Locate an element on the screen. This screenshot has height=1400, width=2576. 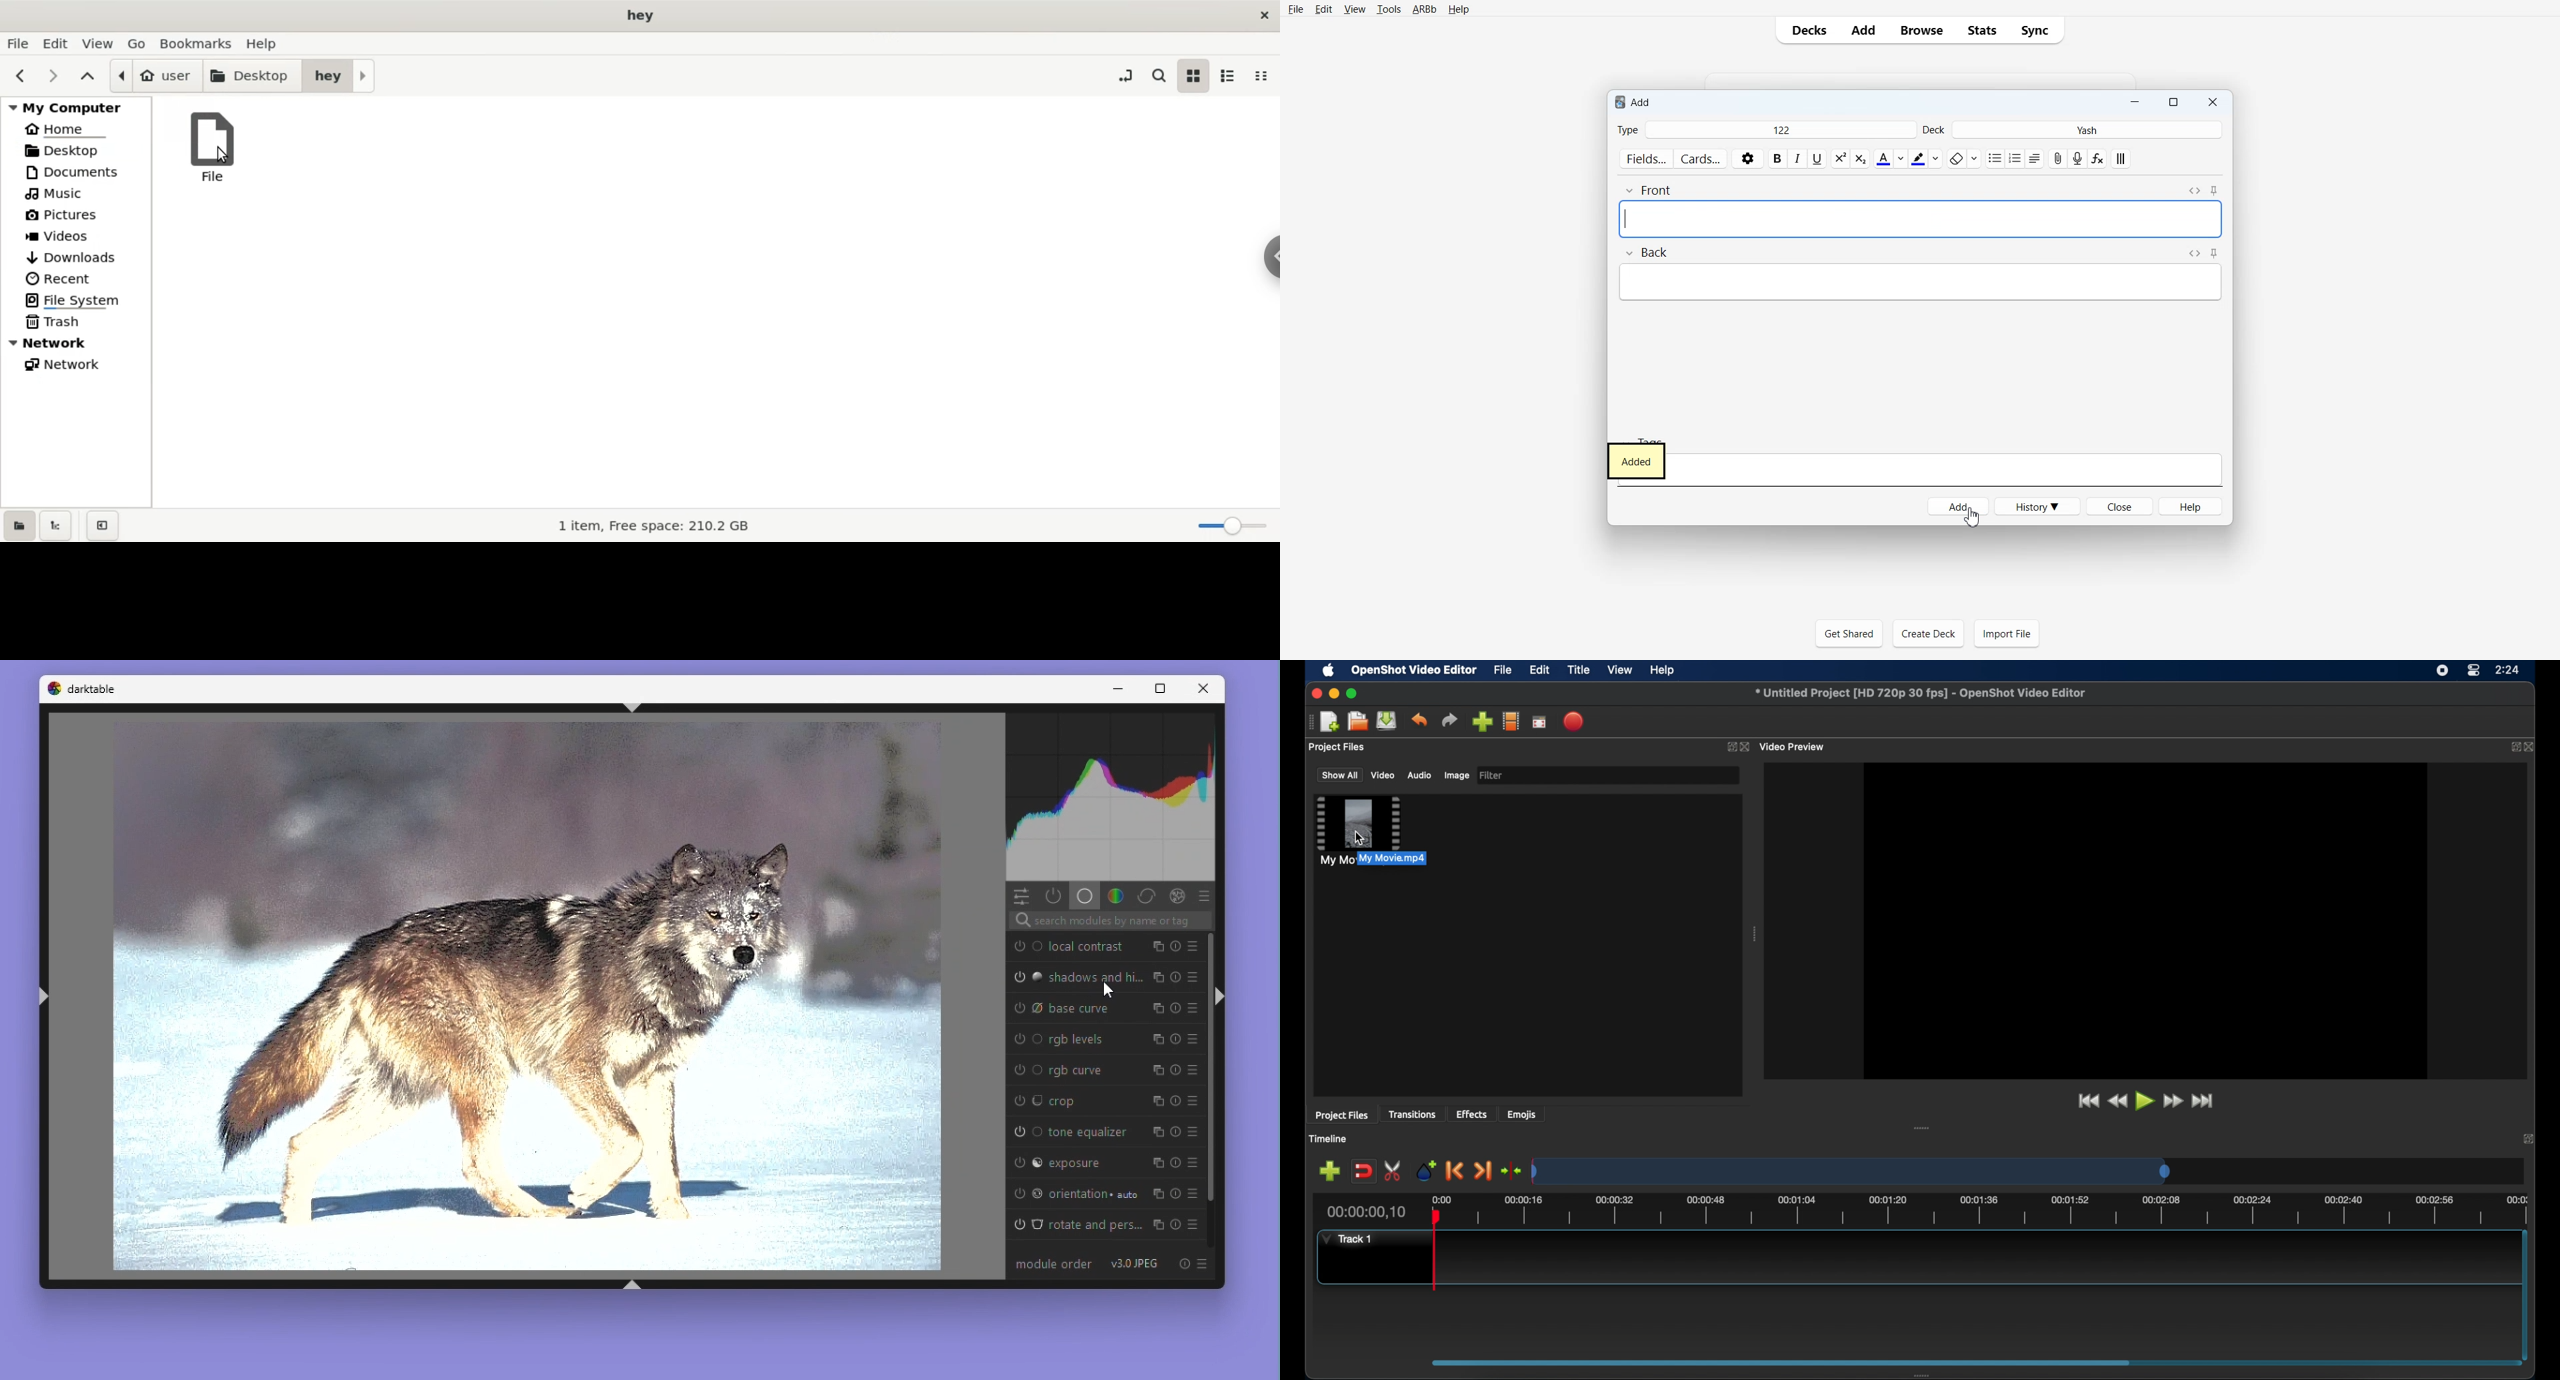
V 3.0 JPEG is located at coordinates (1140, 1267).